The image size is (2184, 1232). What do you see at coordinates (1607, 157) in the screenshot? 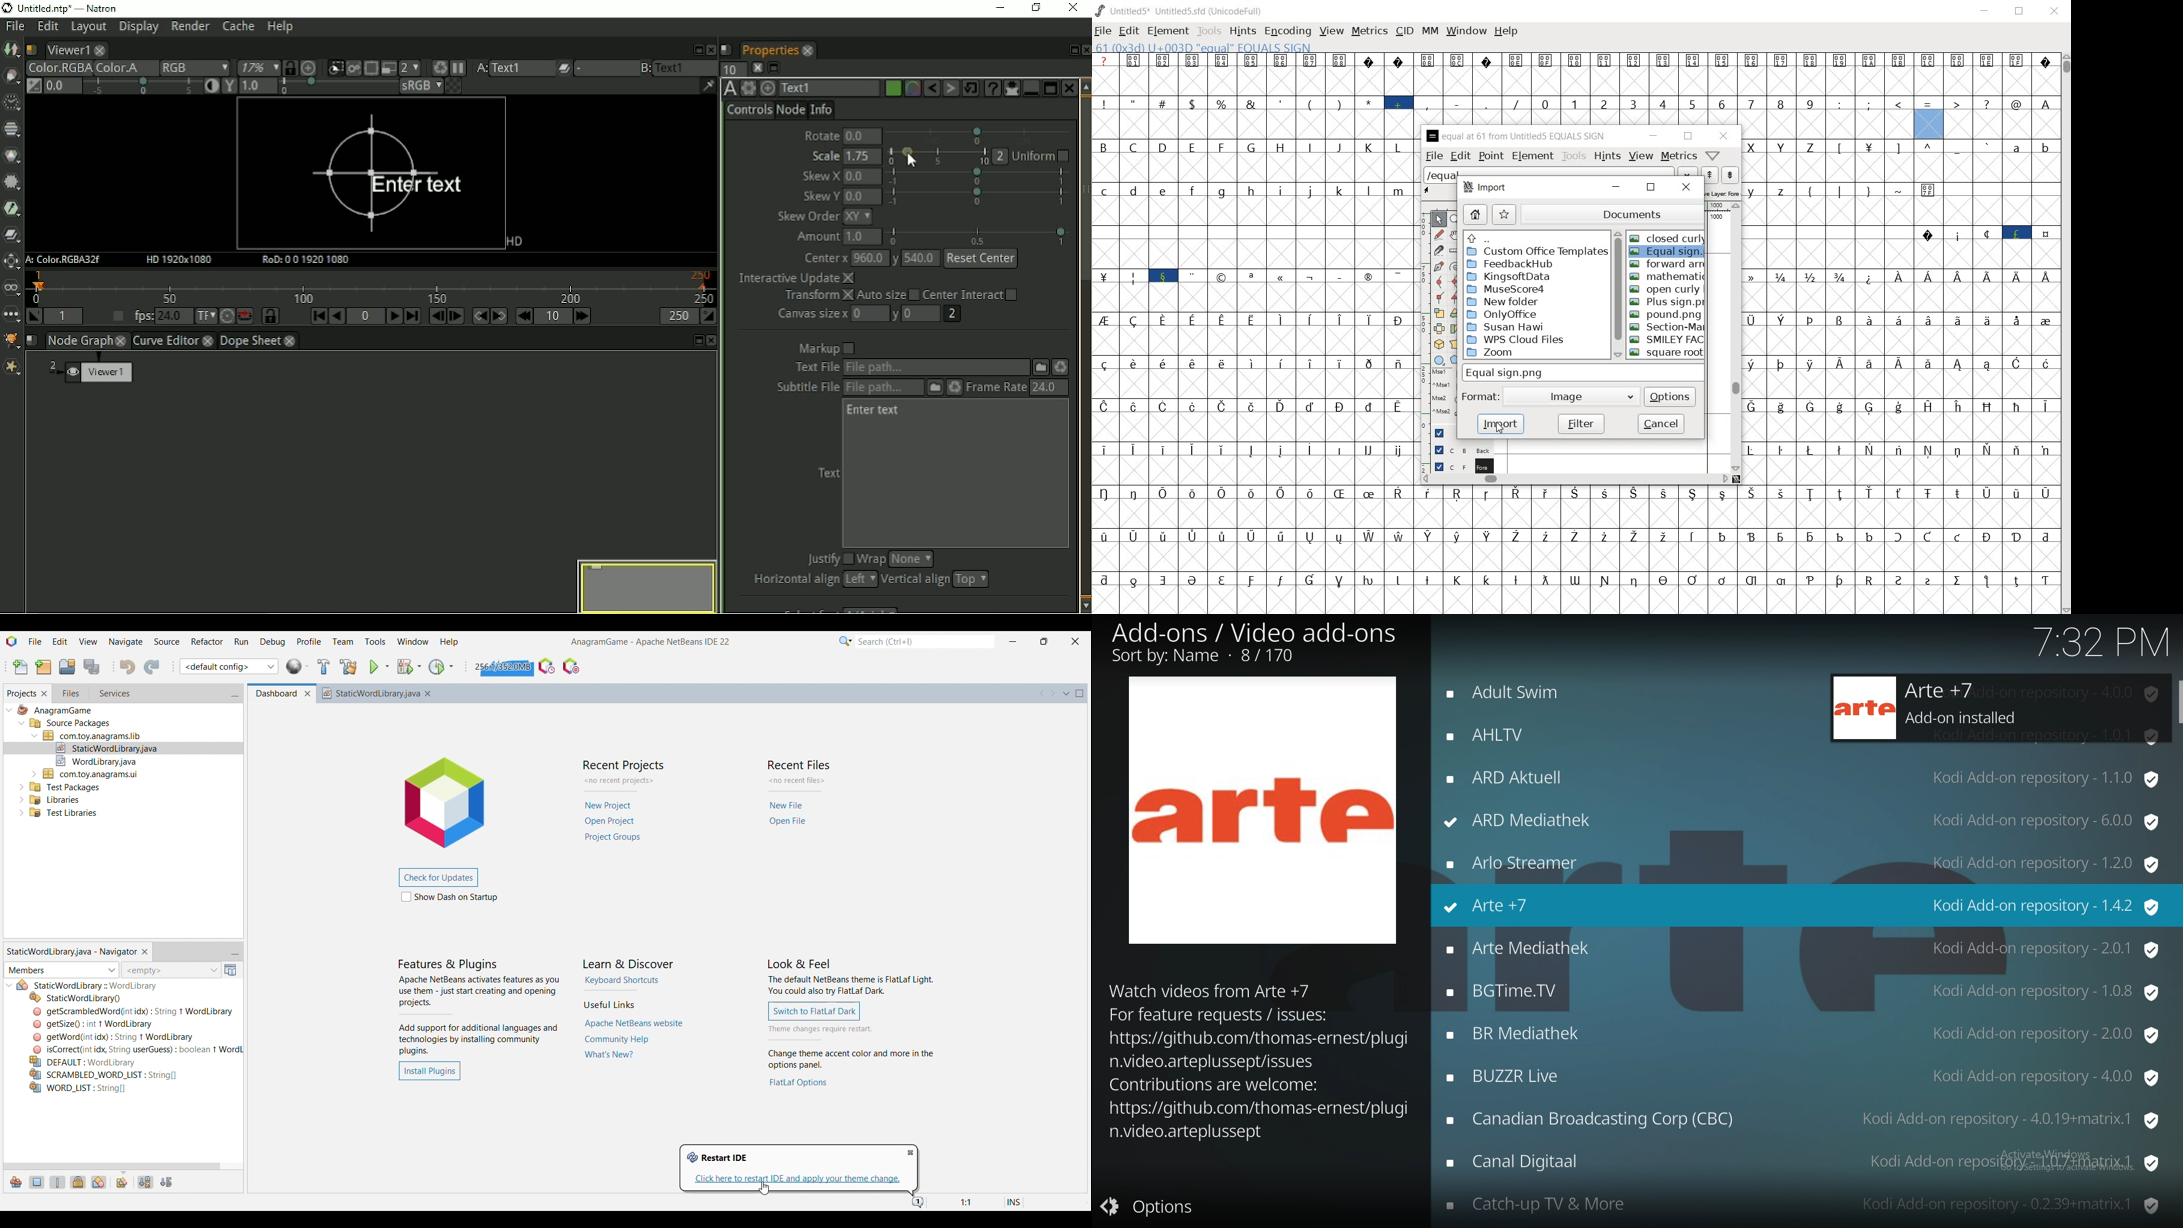
I see `hints` at bounding box center [1607, 157].